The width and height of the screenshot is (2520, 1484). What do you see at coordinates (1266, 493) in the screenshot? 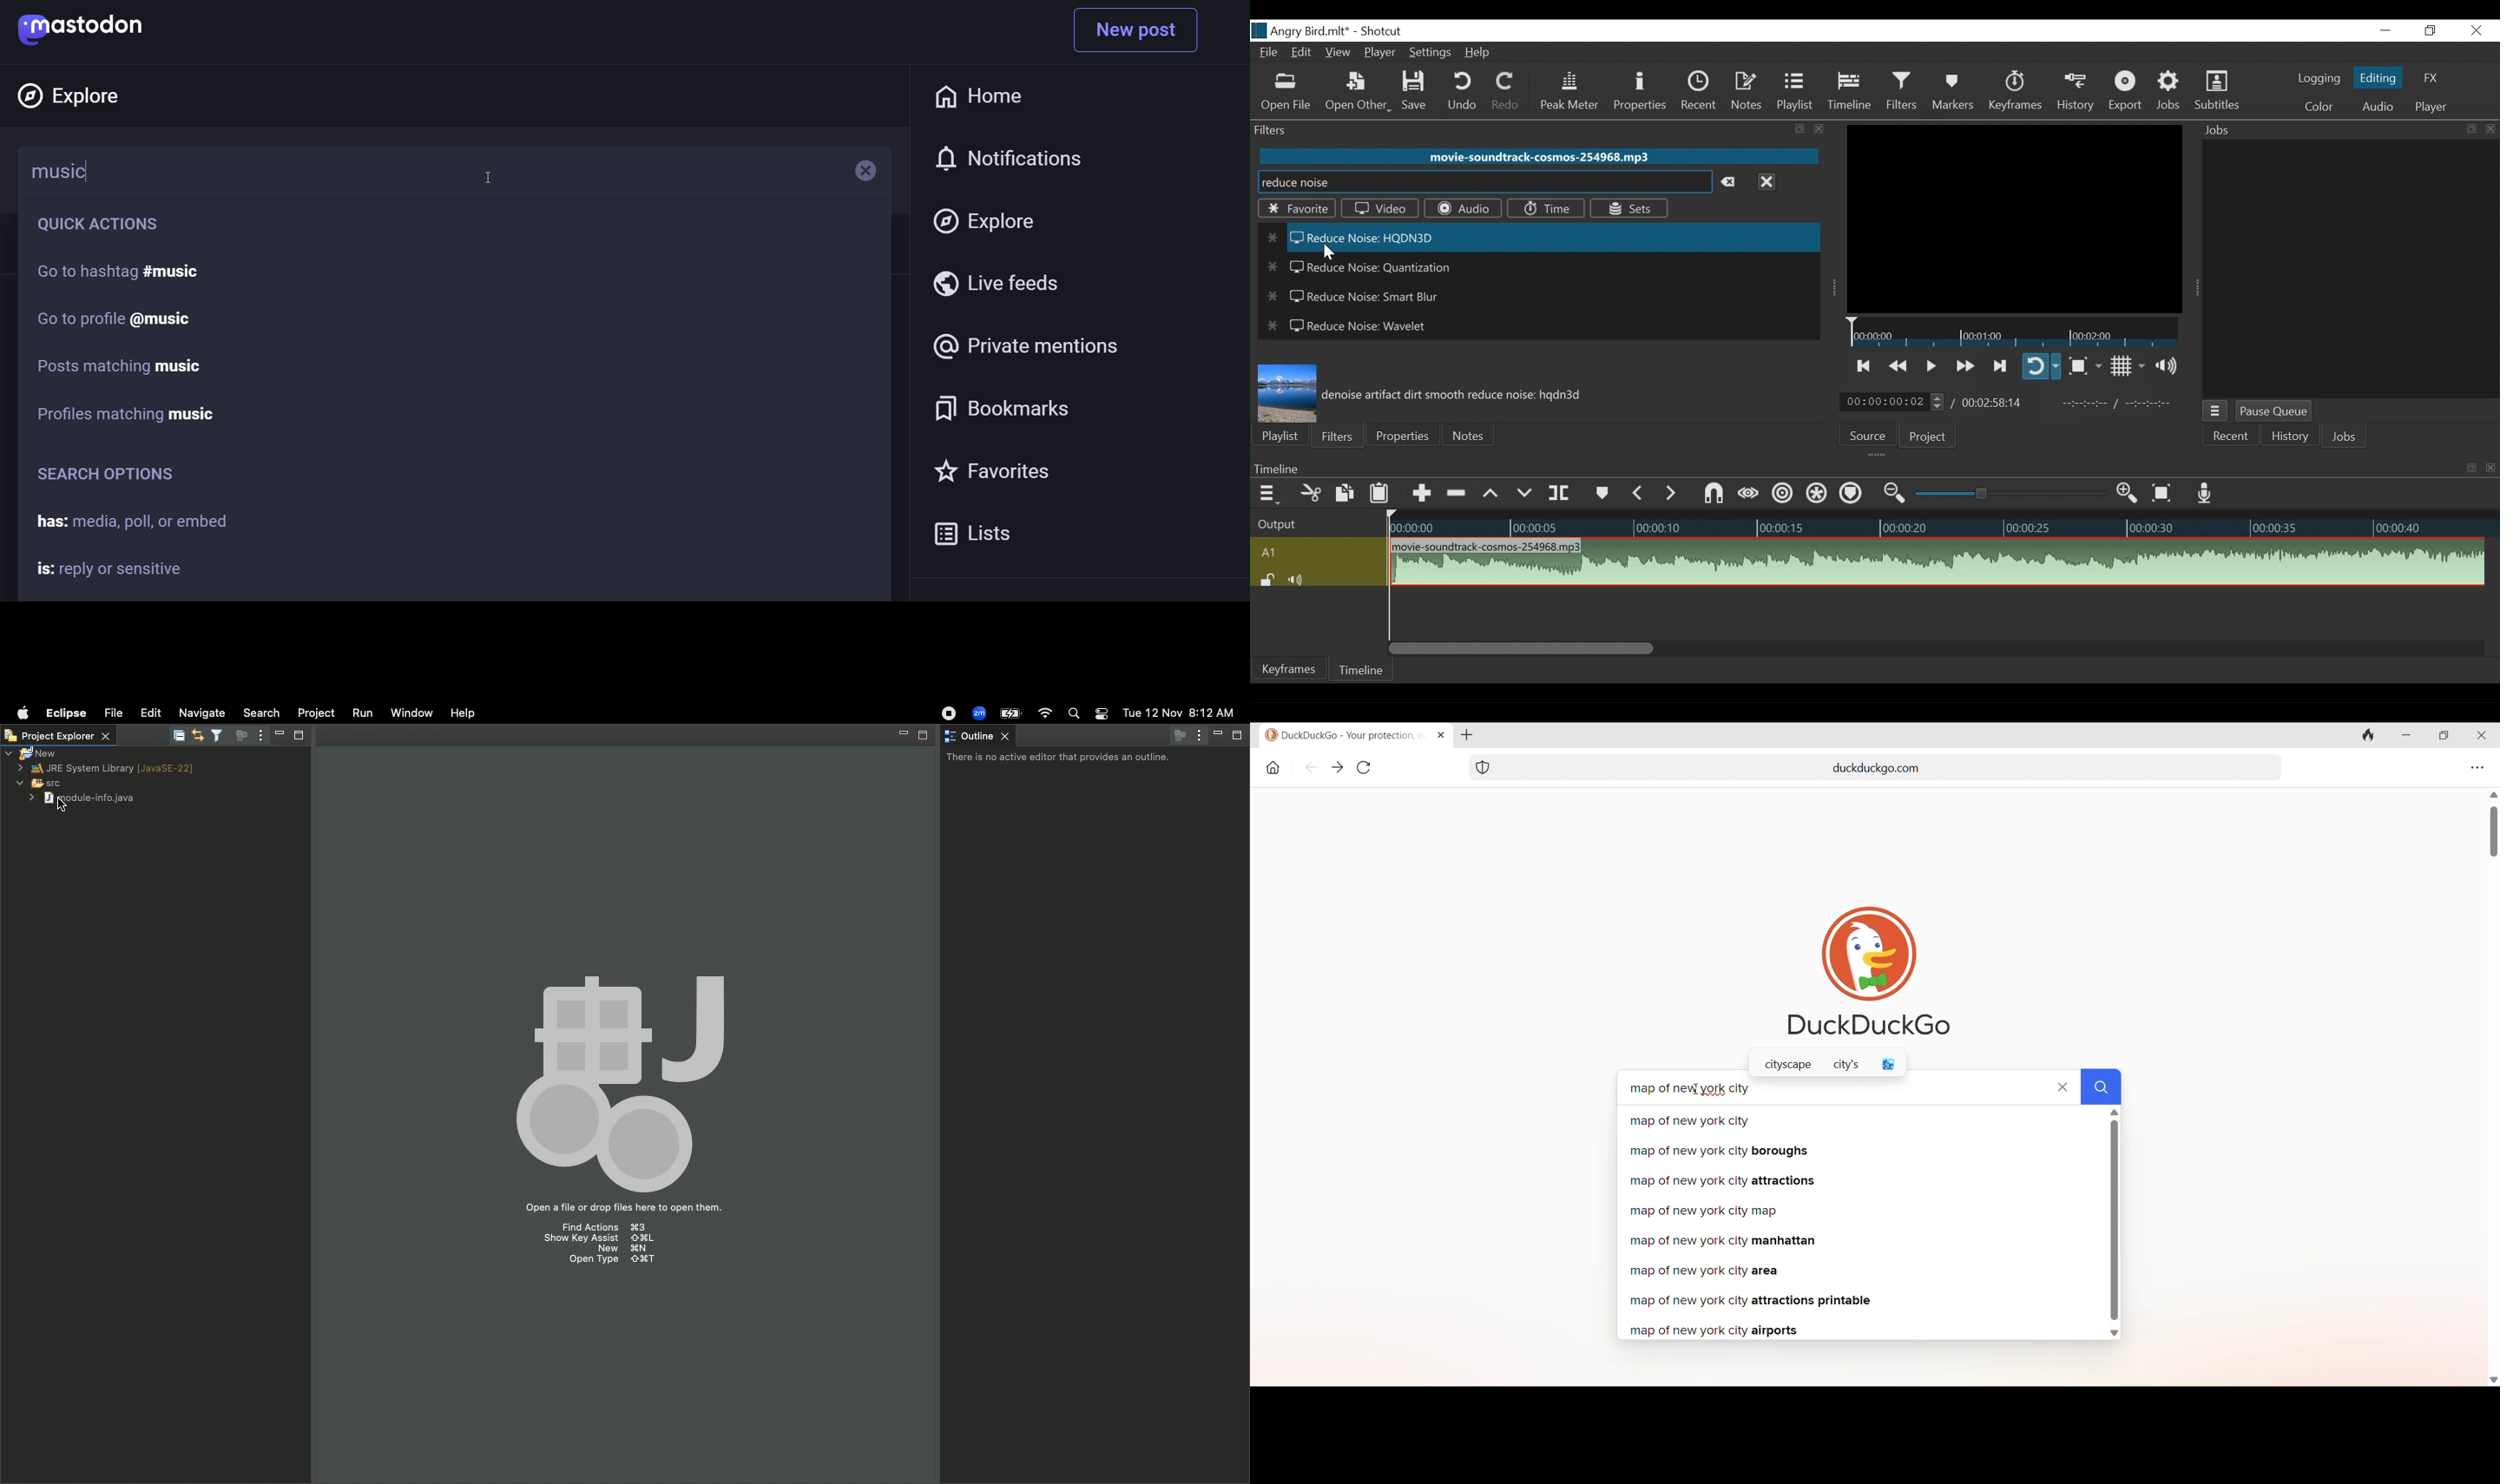
I see `Timeline menu` at bounding box center [1266, 493].